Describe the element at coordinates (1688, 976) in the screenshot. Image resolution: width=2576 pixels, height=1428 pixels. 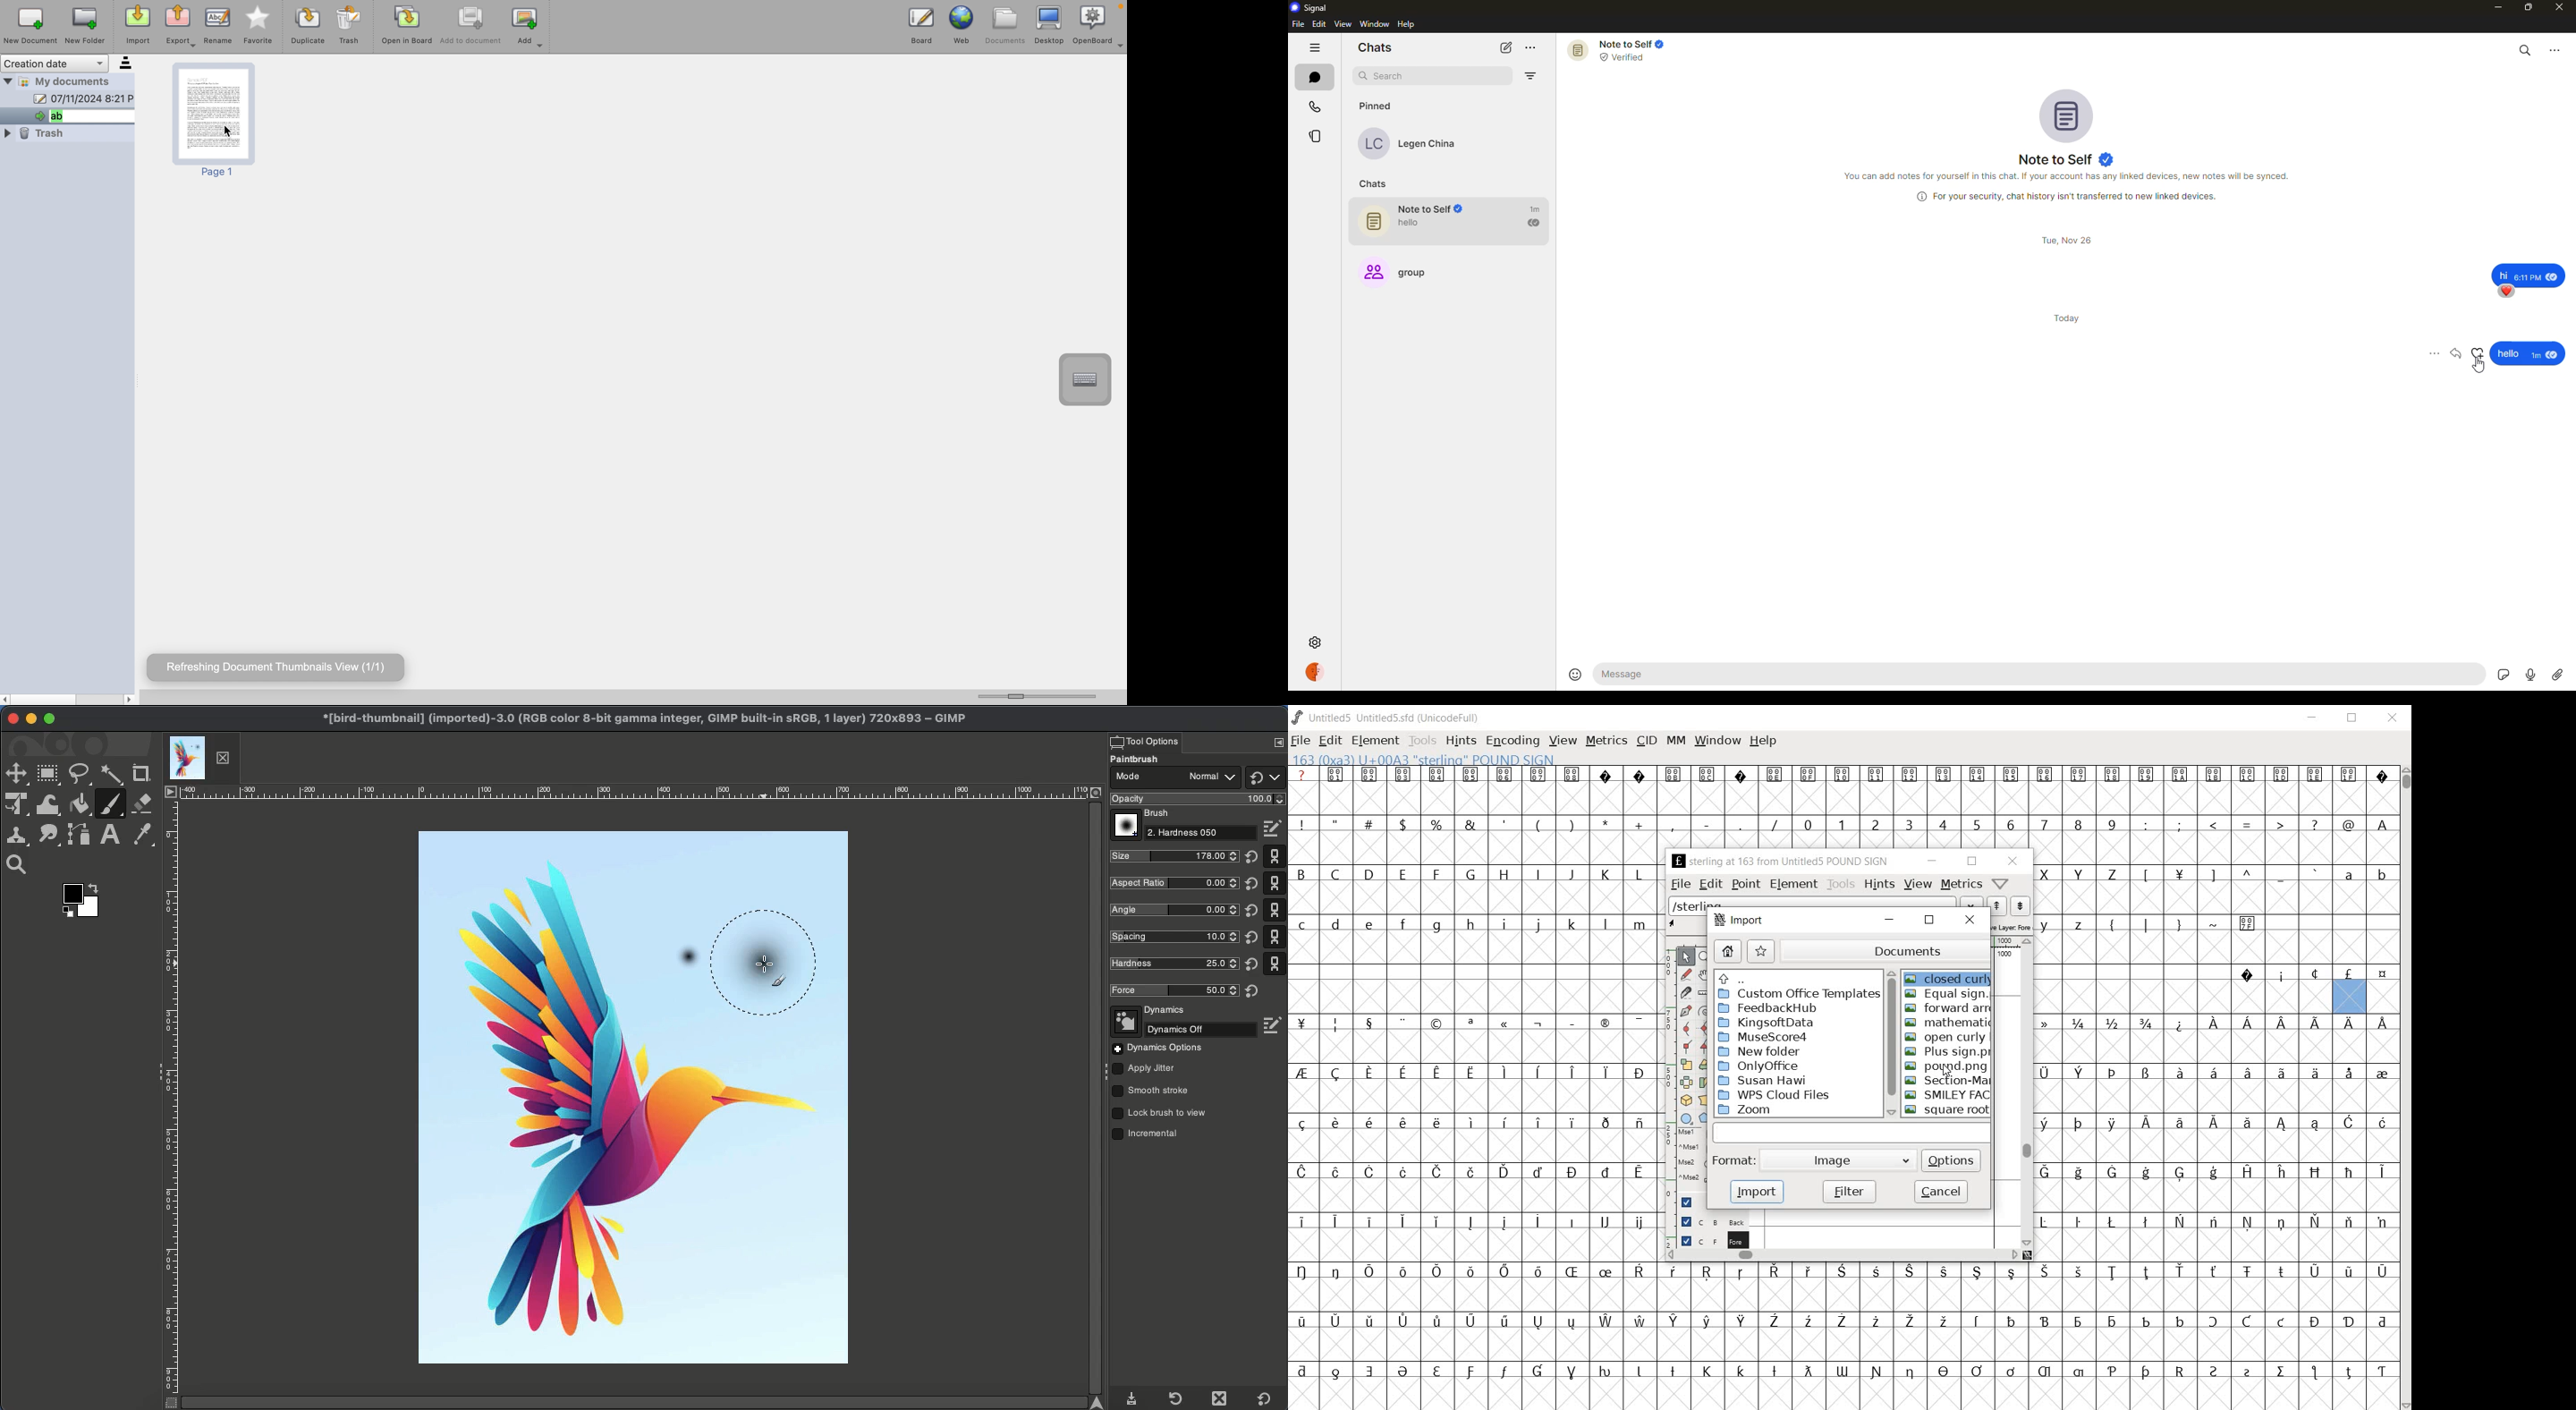
I see `freehand` at that location.